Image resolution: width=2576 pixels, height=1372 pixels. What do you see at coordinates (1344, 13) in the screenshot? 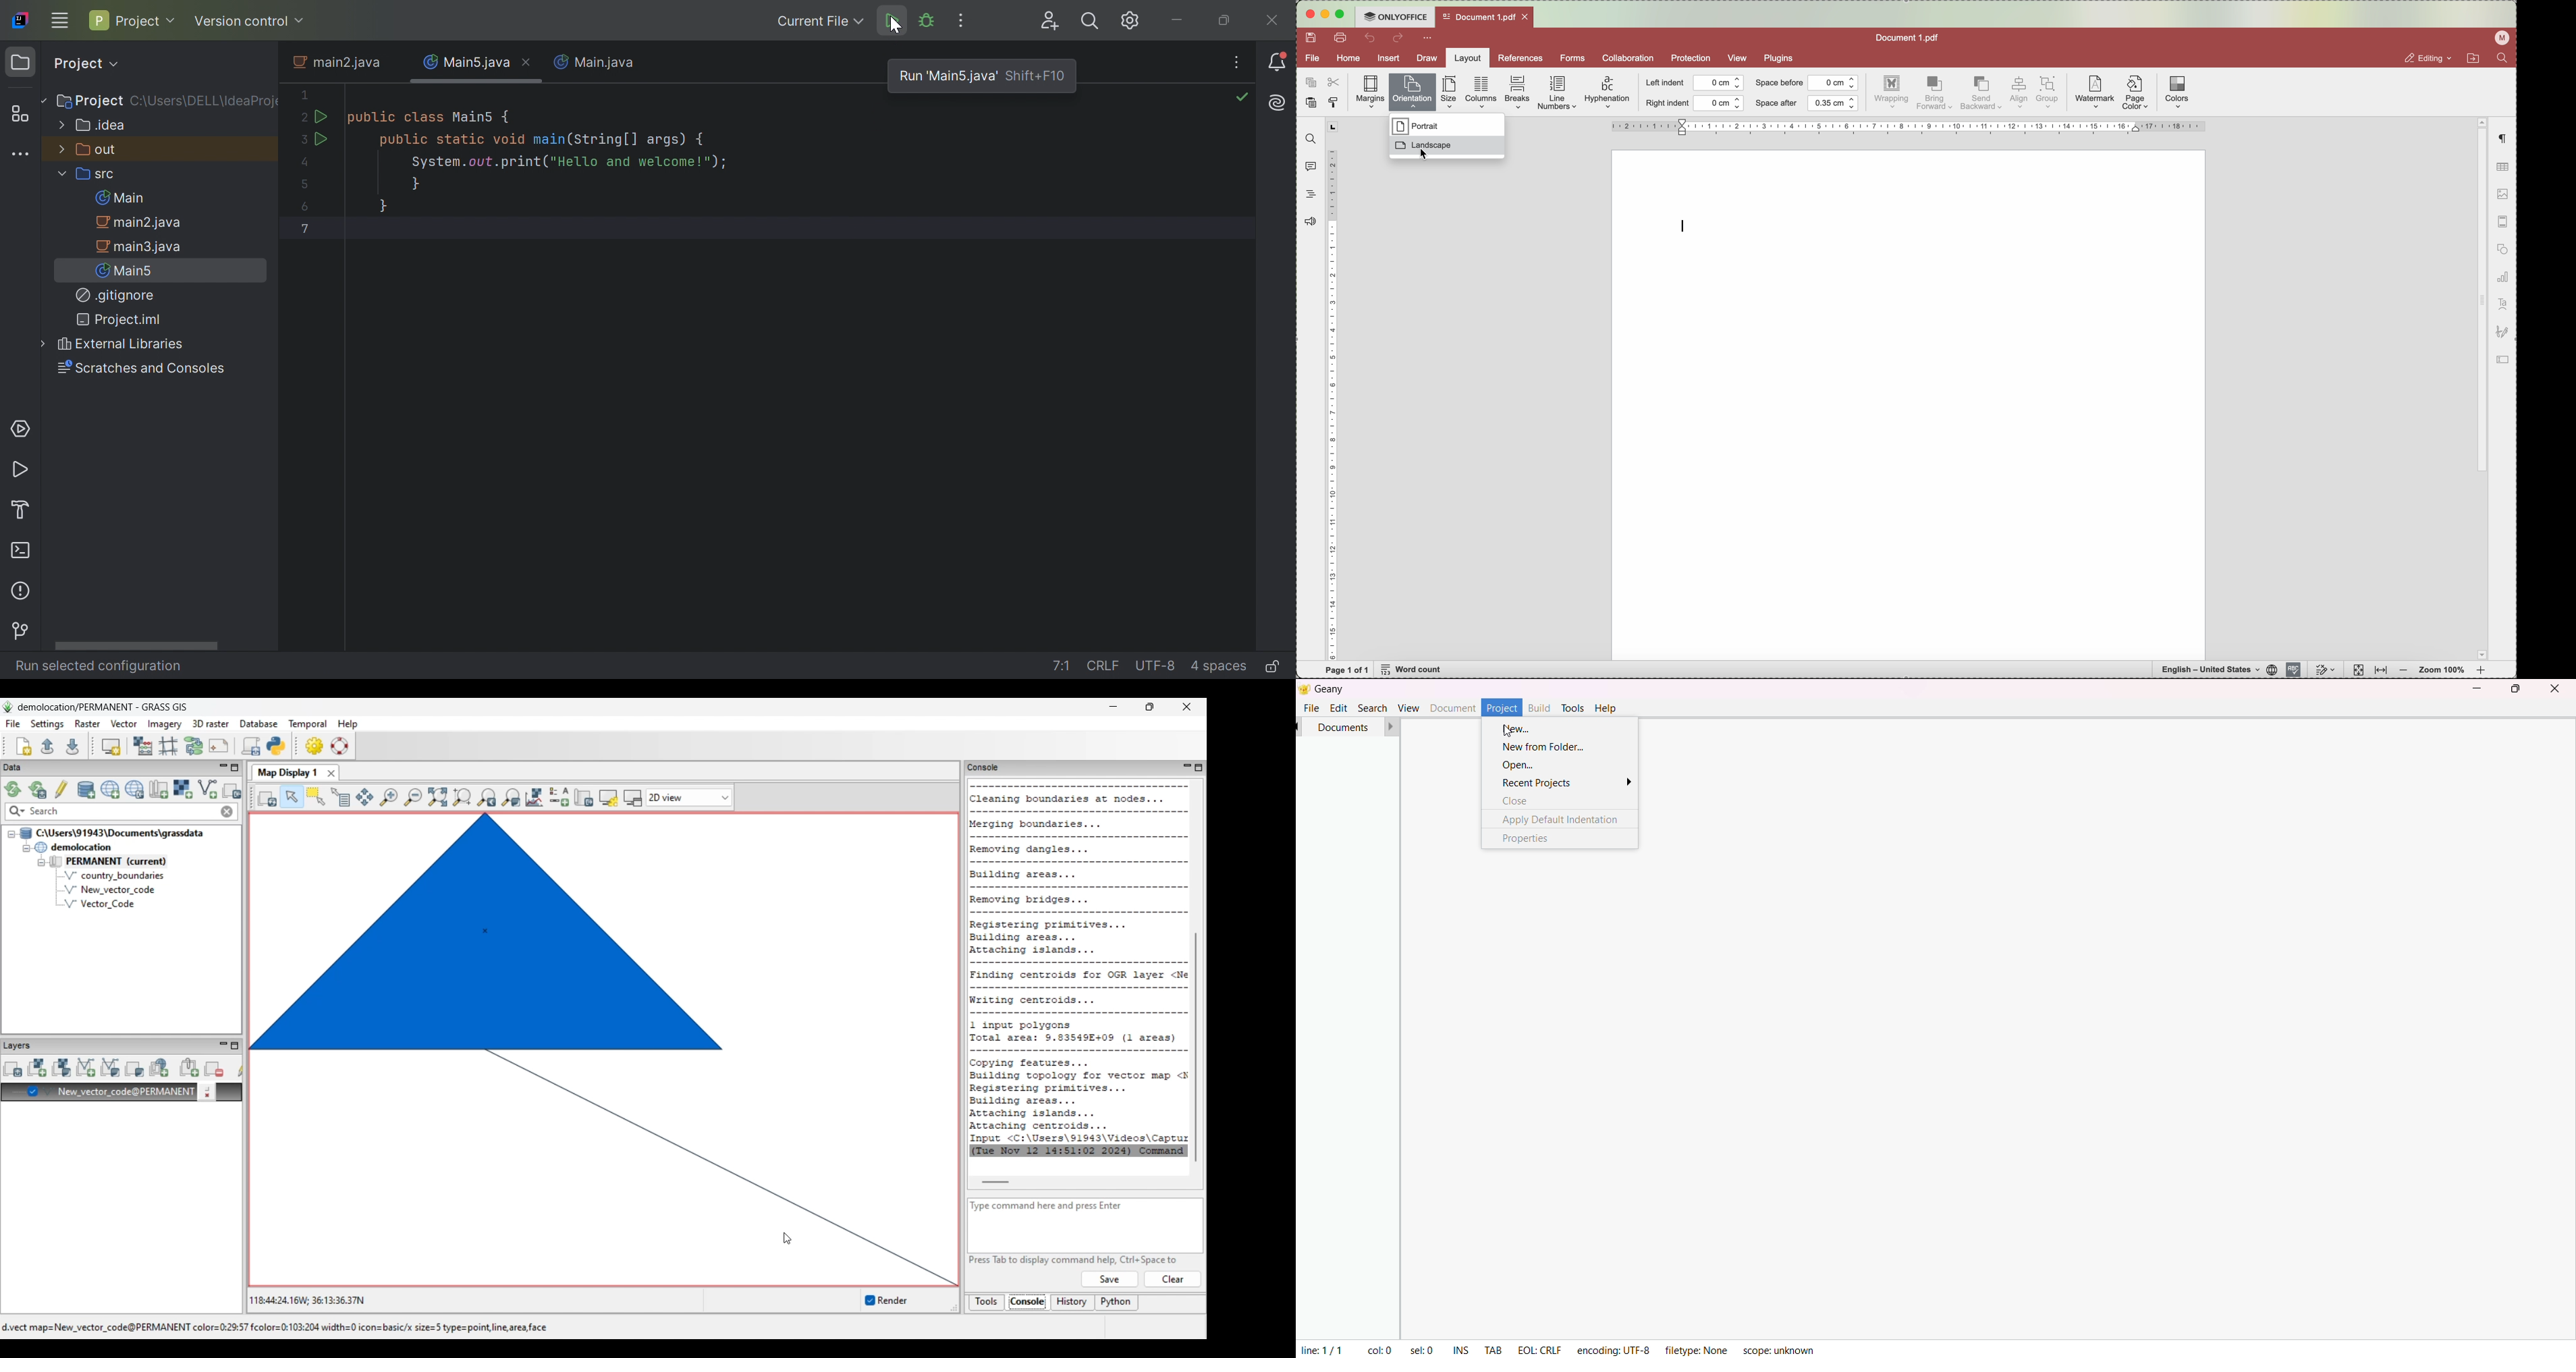
I see `maximize` at bounding box center [1344, 13].